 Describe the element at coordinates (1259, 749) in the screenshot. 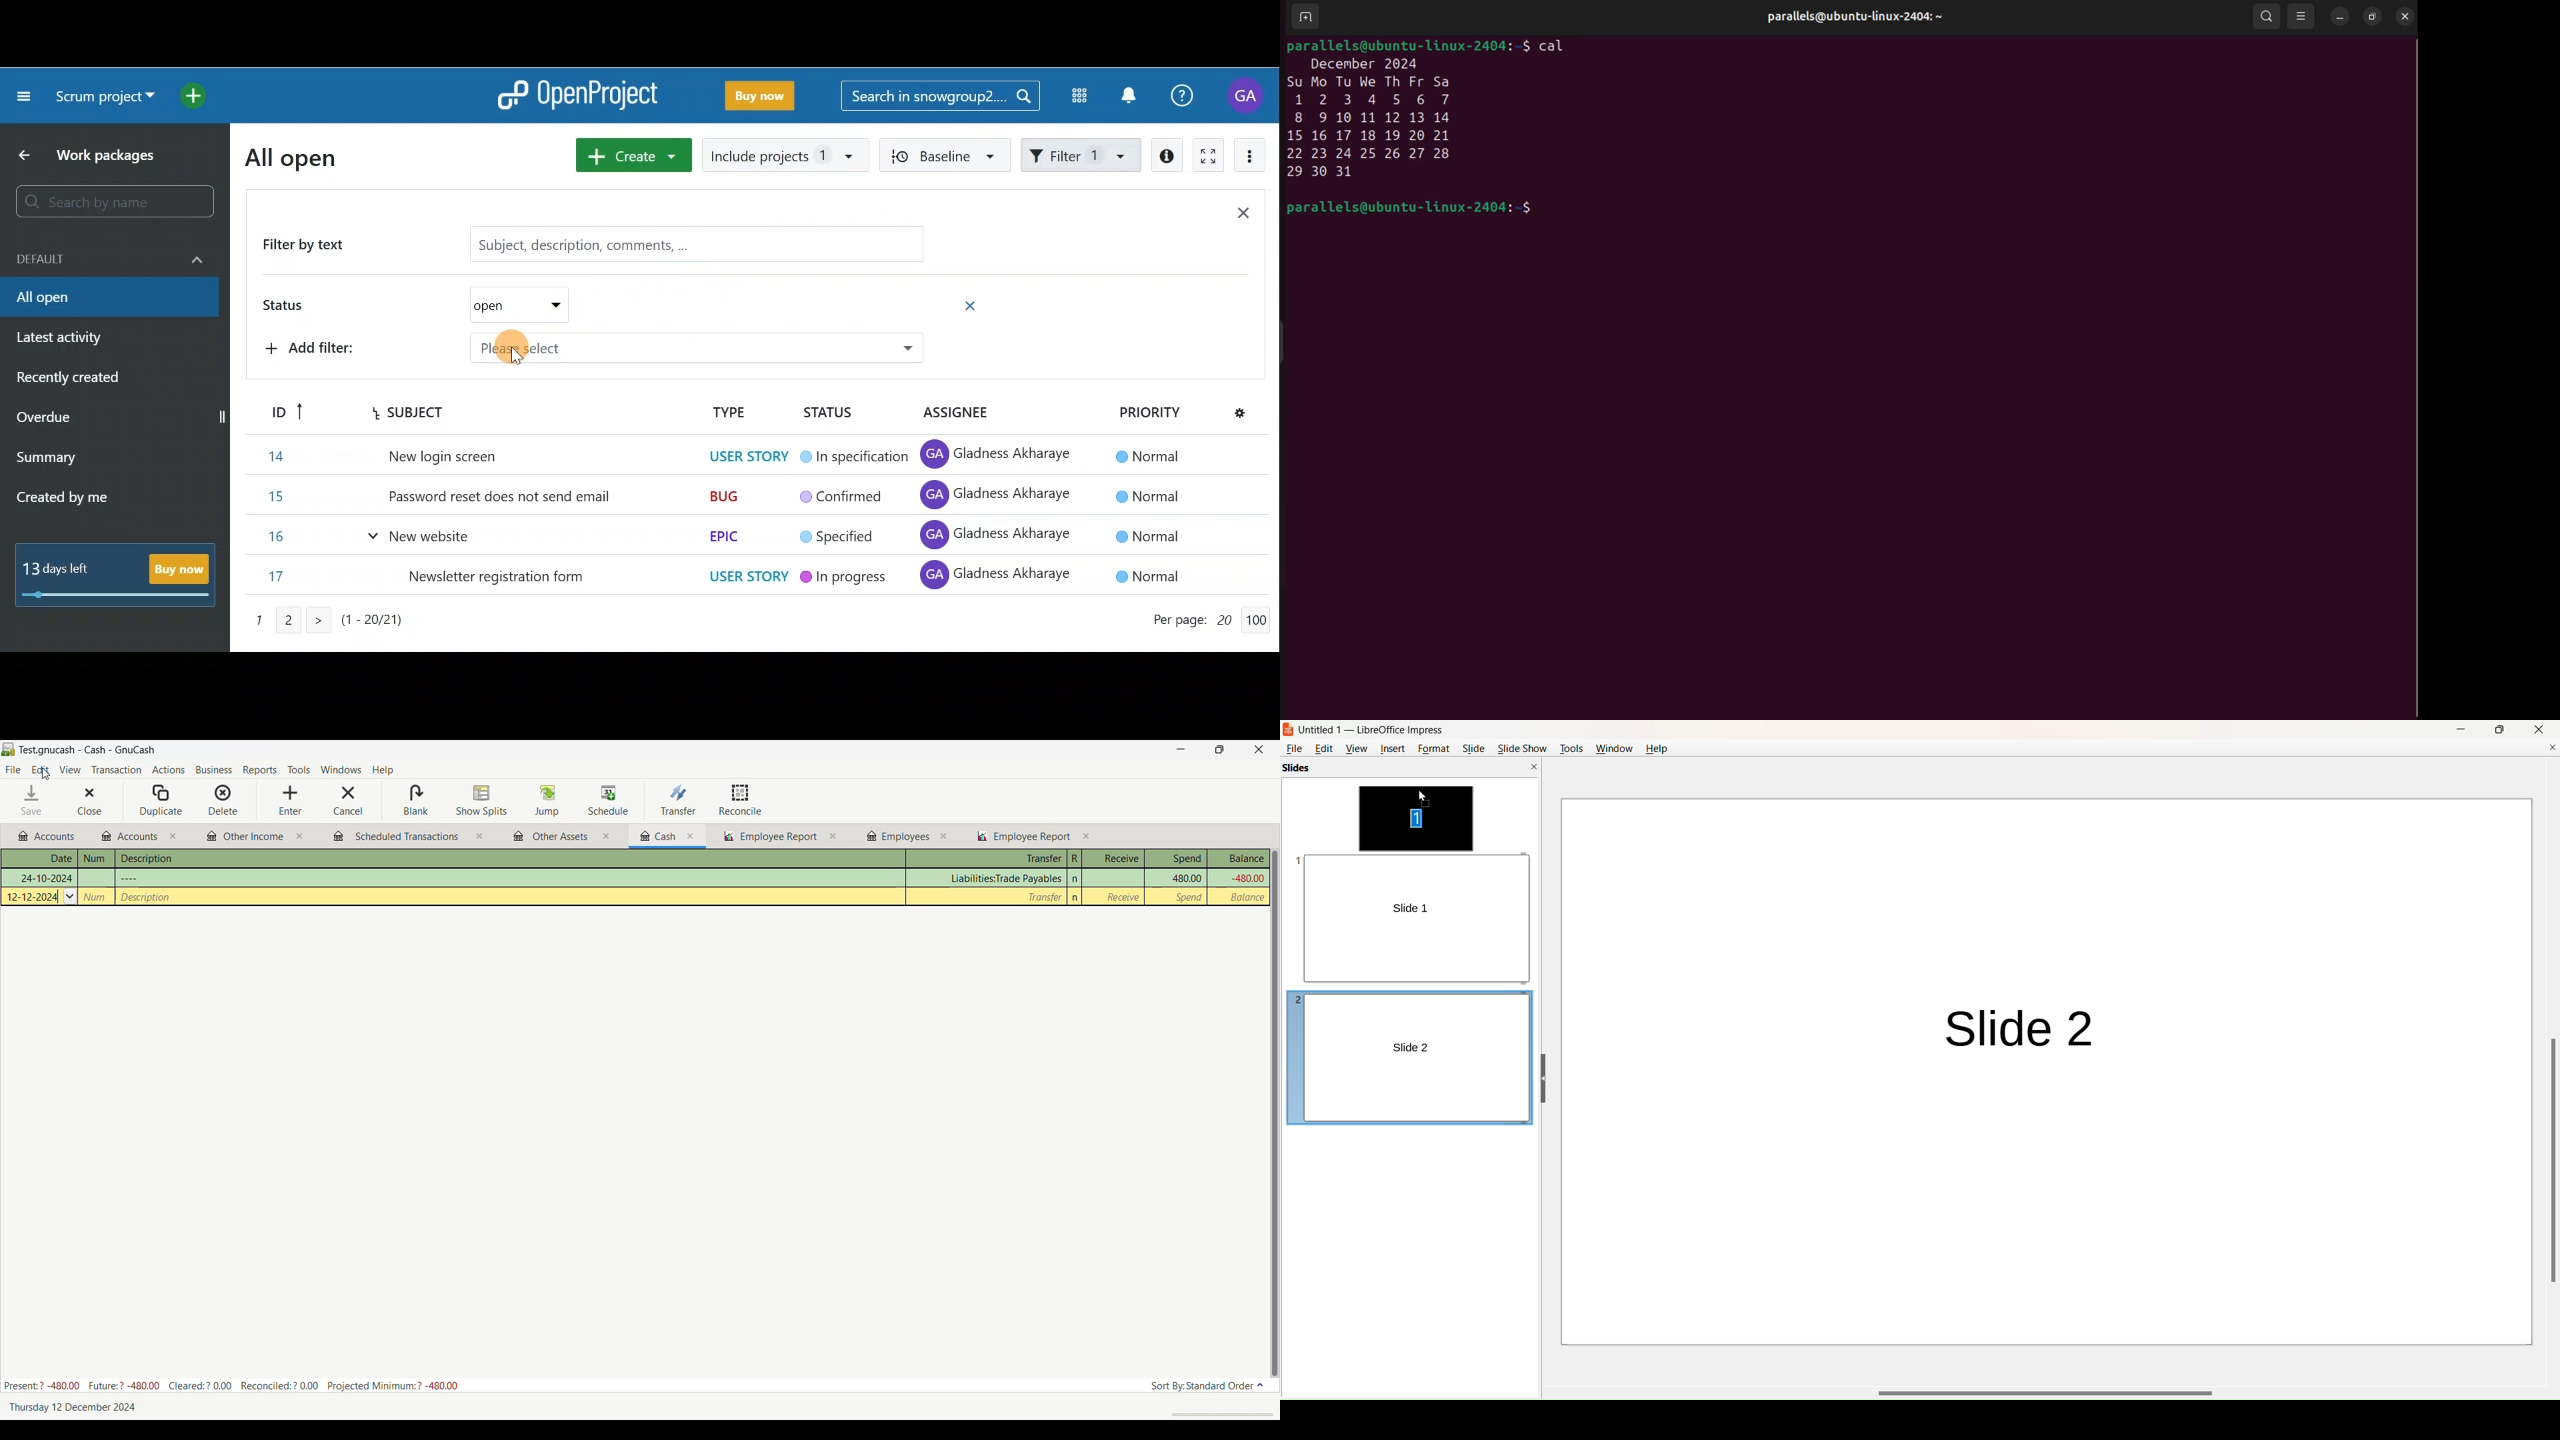

I see `Close interface` at that location.